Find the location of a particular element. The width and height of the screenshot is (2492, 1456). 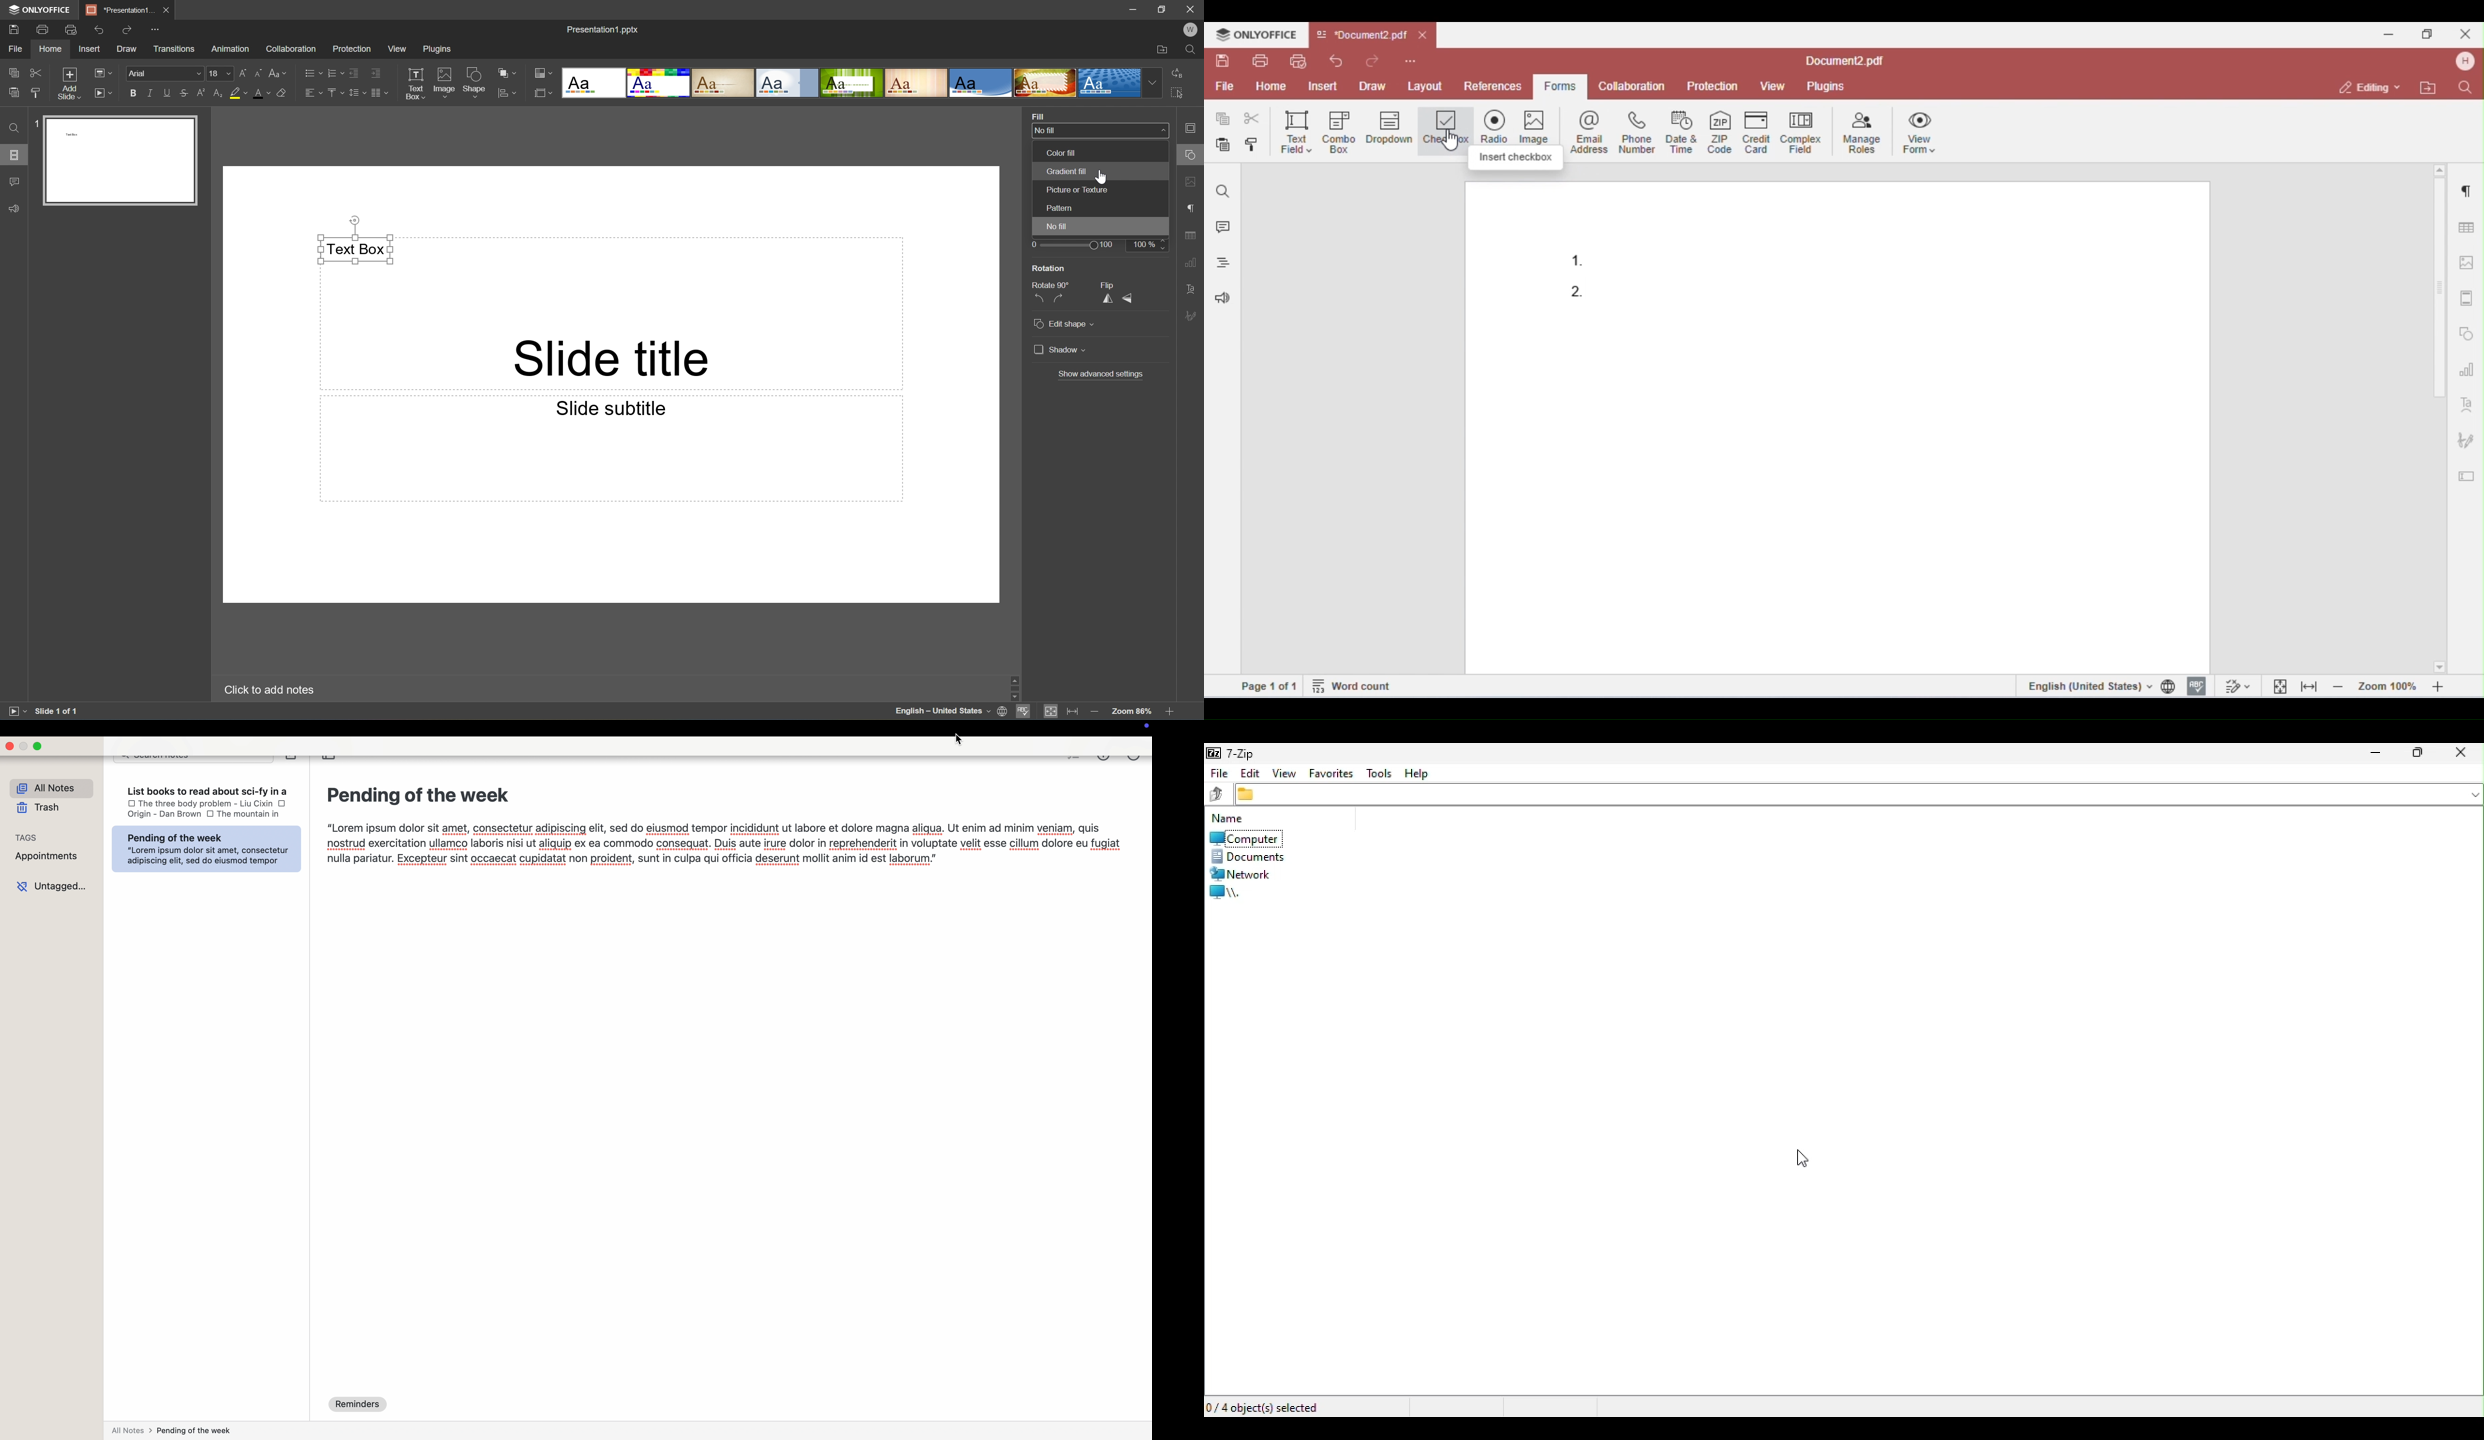

Slide is located at coordinates (119, 159).